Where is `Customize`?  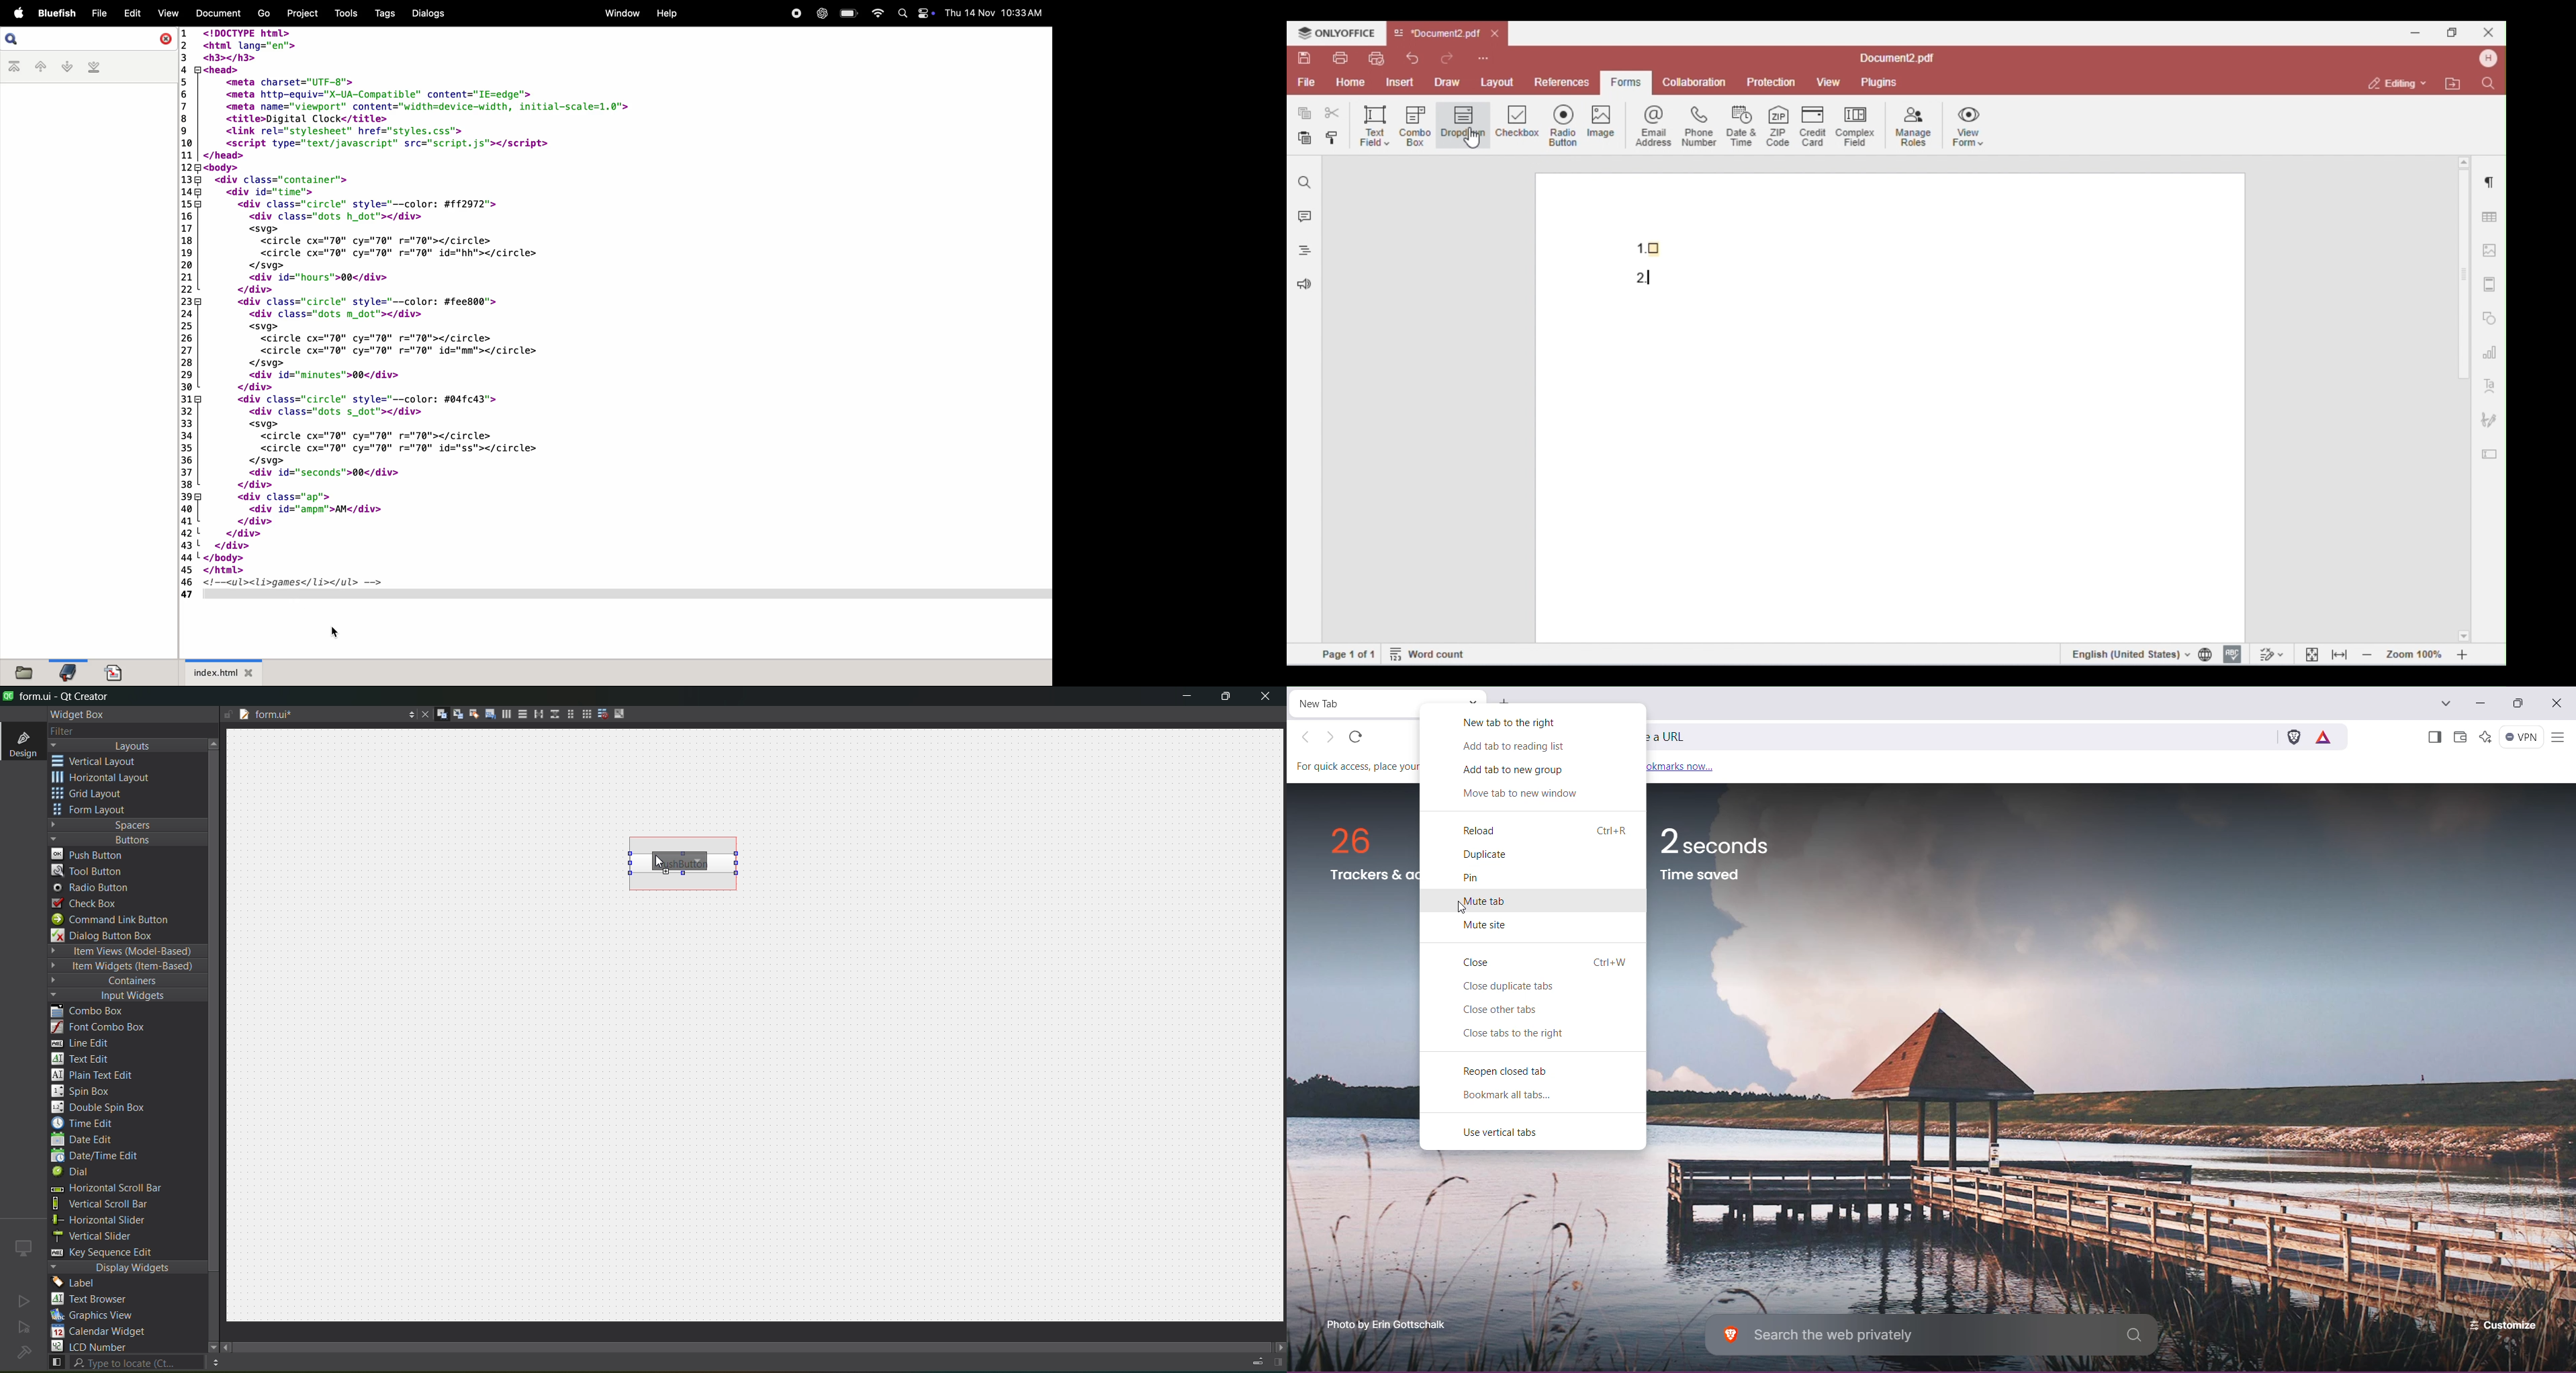
Customize is located at coordinates (2501, 1324).